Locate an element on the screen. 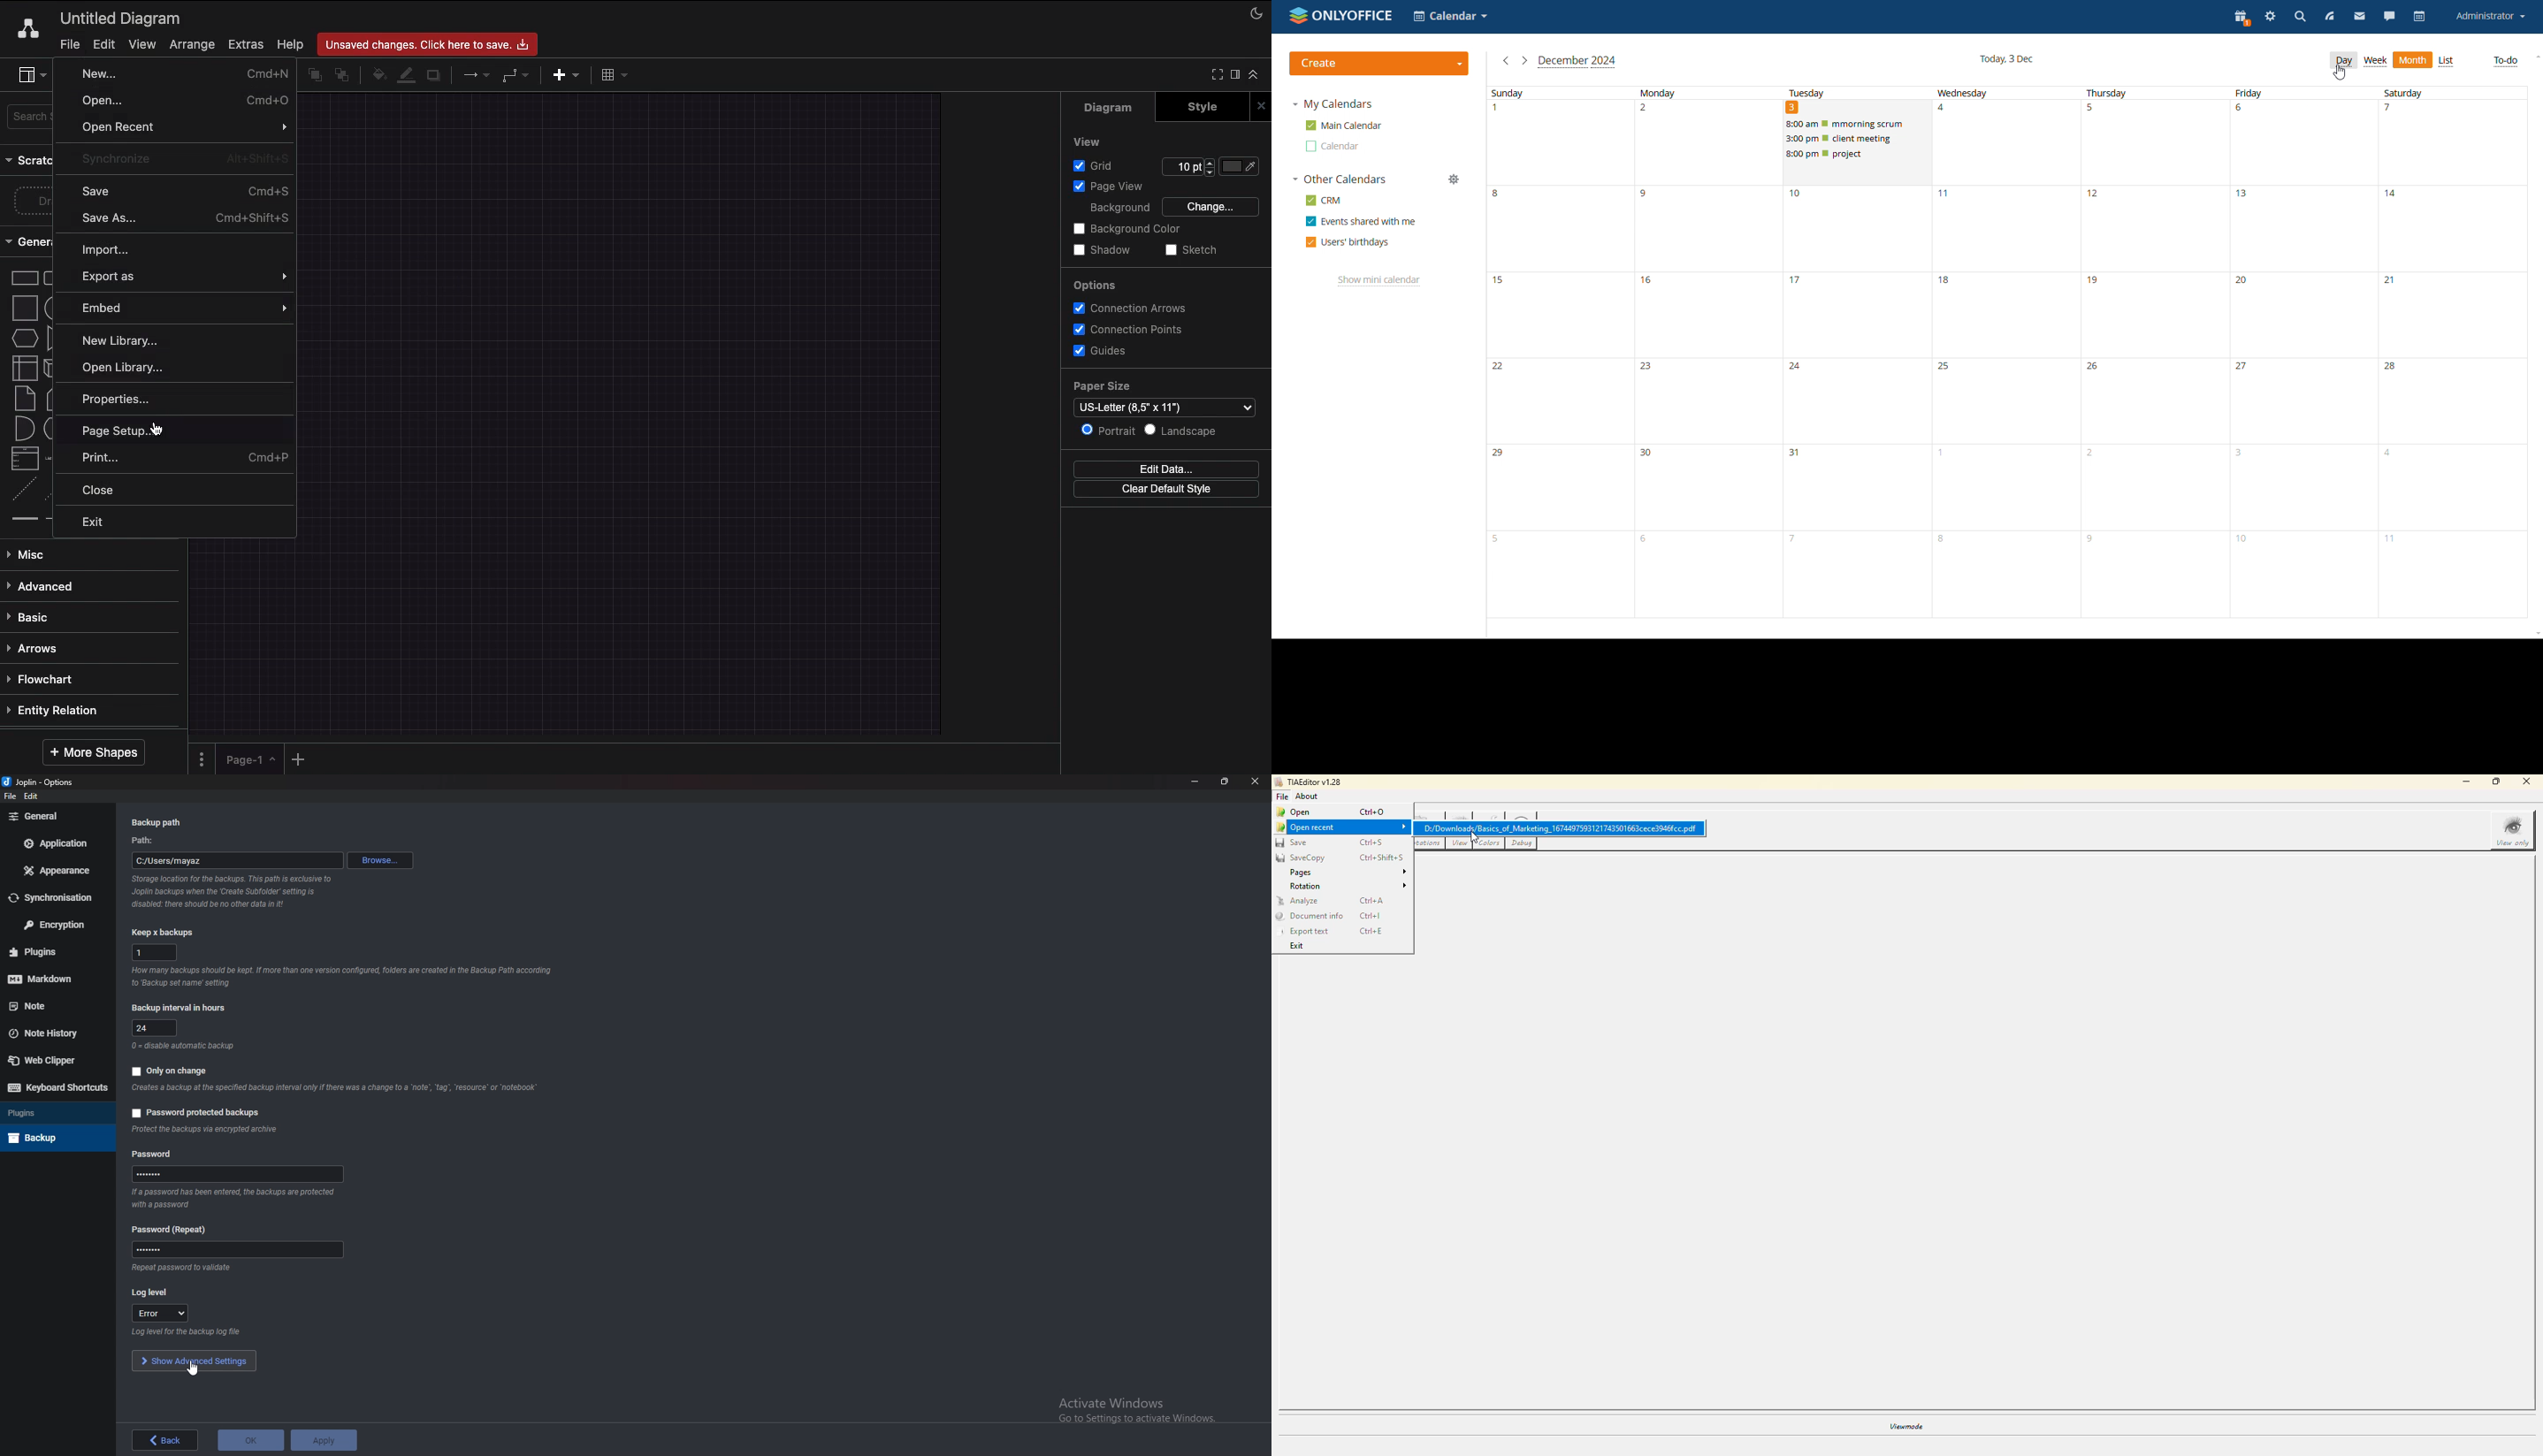 The width and height of the screenshot is (2548, 1456). And is located at coordinates (26, 430).